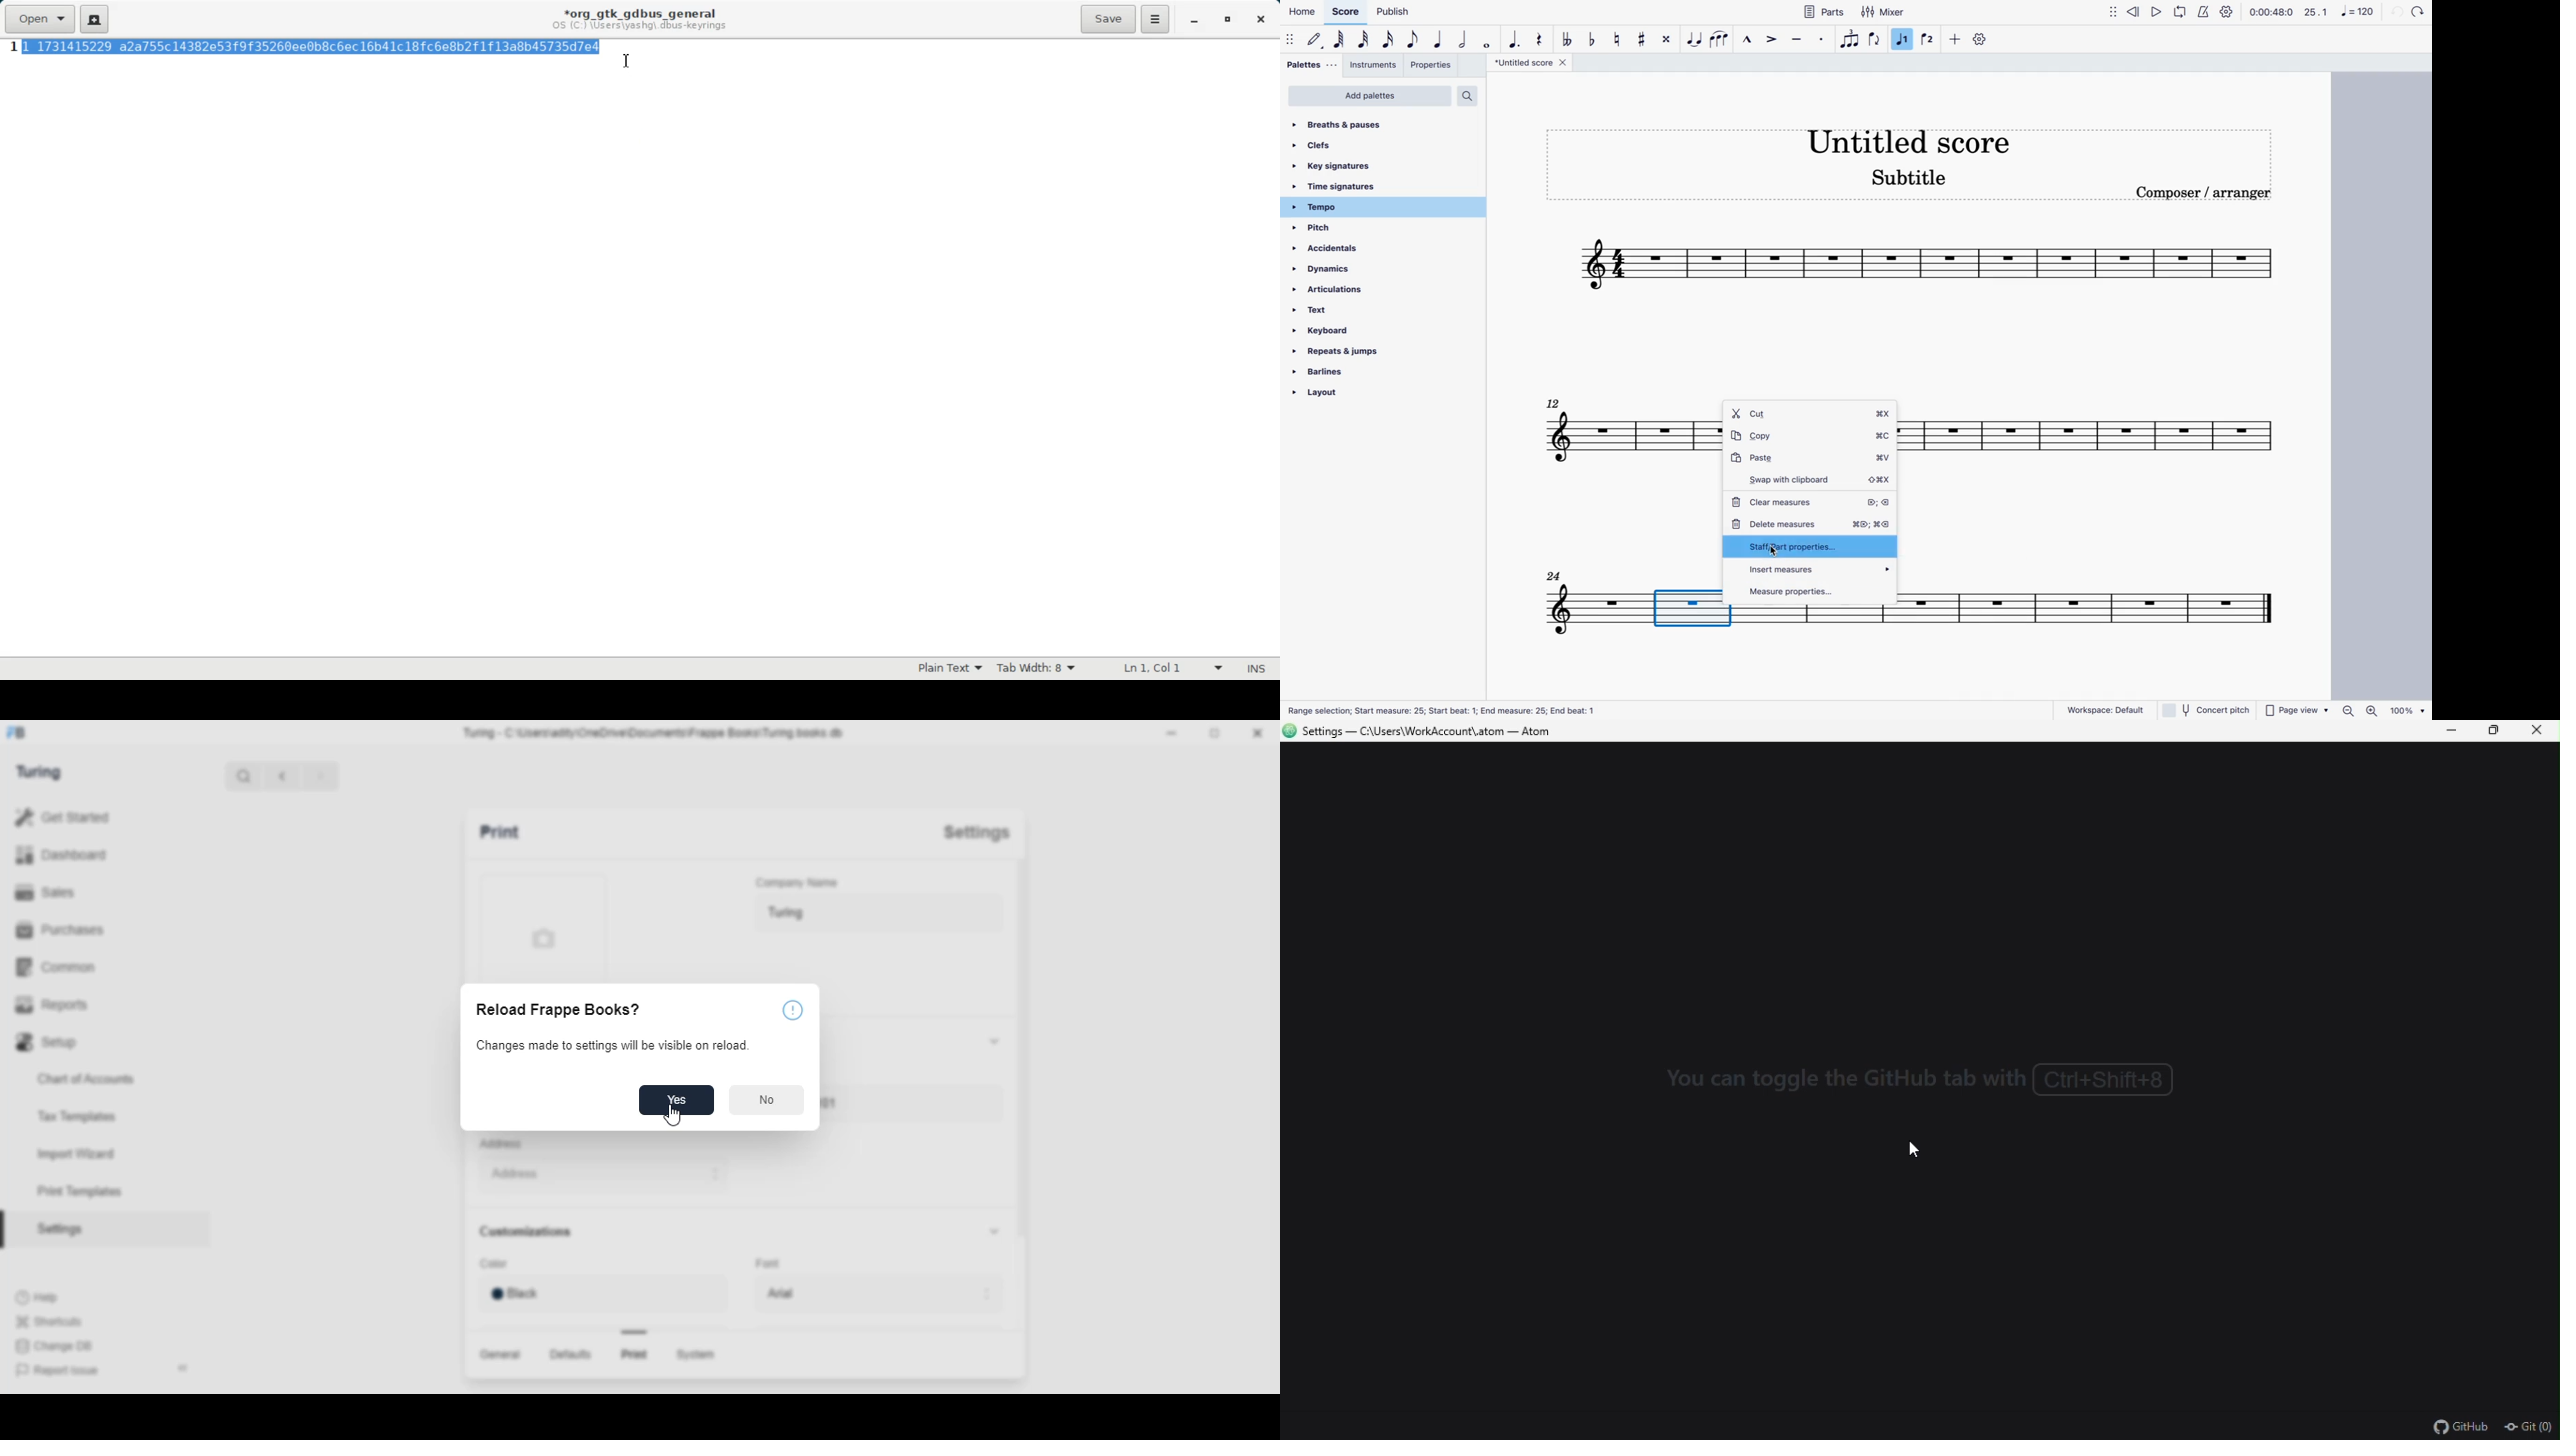 Image resolution: width=2576 pixels, height=1456 pixels. I want to click on Common, so click(101, 966).